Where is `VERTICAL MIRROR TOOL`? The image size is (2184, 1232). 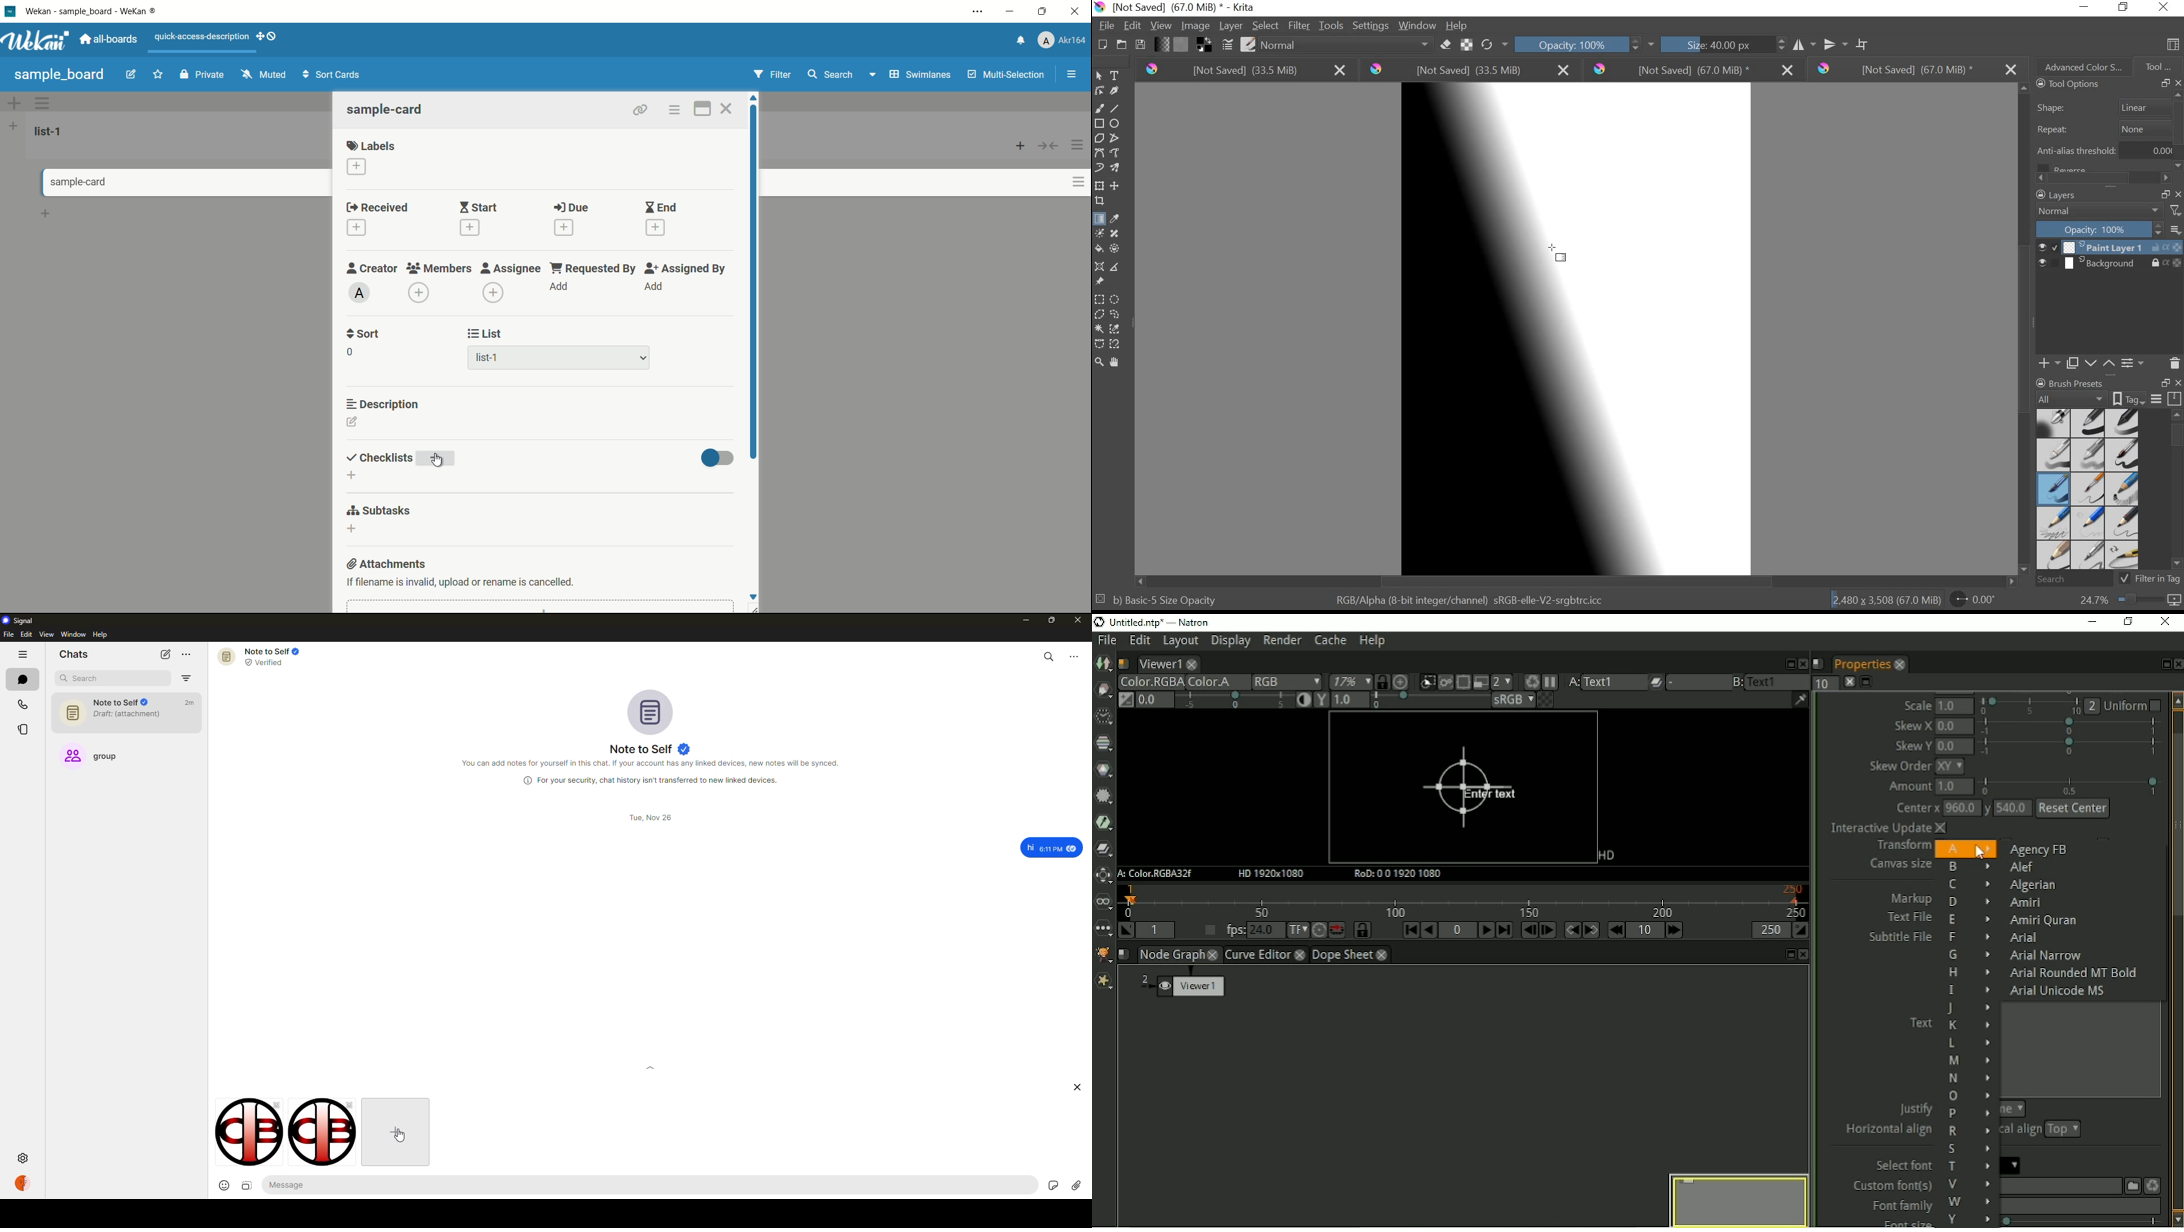 VERTICAL MIRROR TOOL is located at coordinates (1828, 42).